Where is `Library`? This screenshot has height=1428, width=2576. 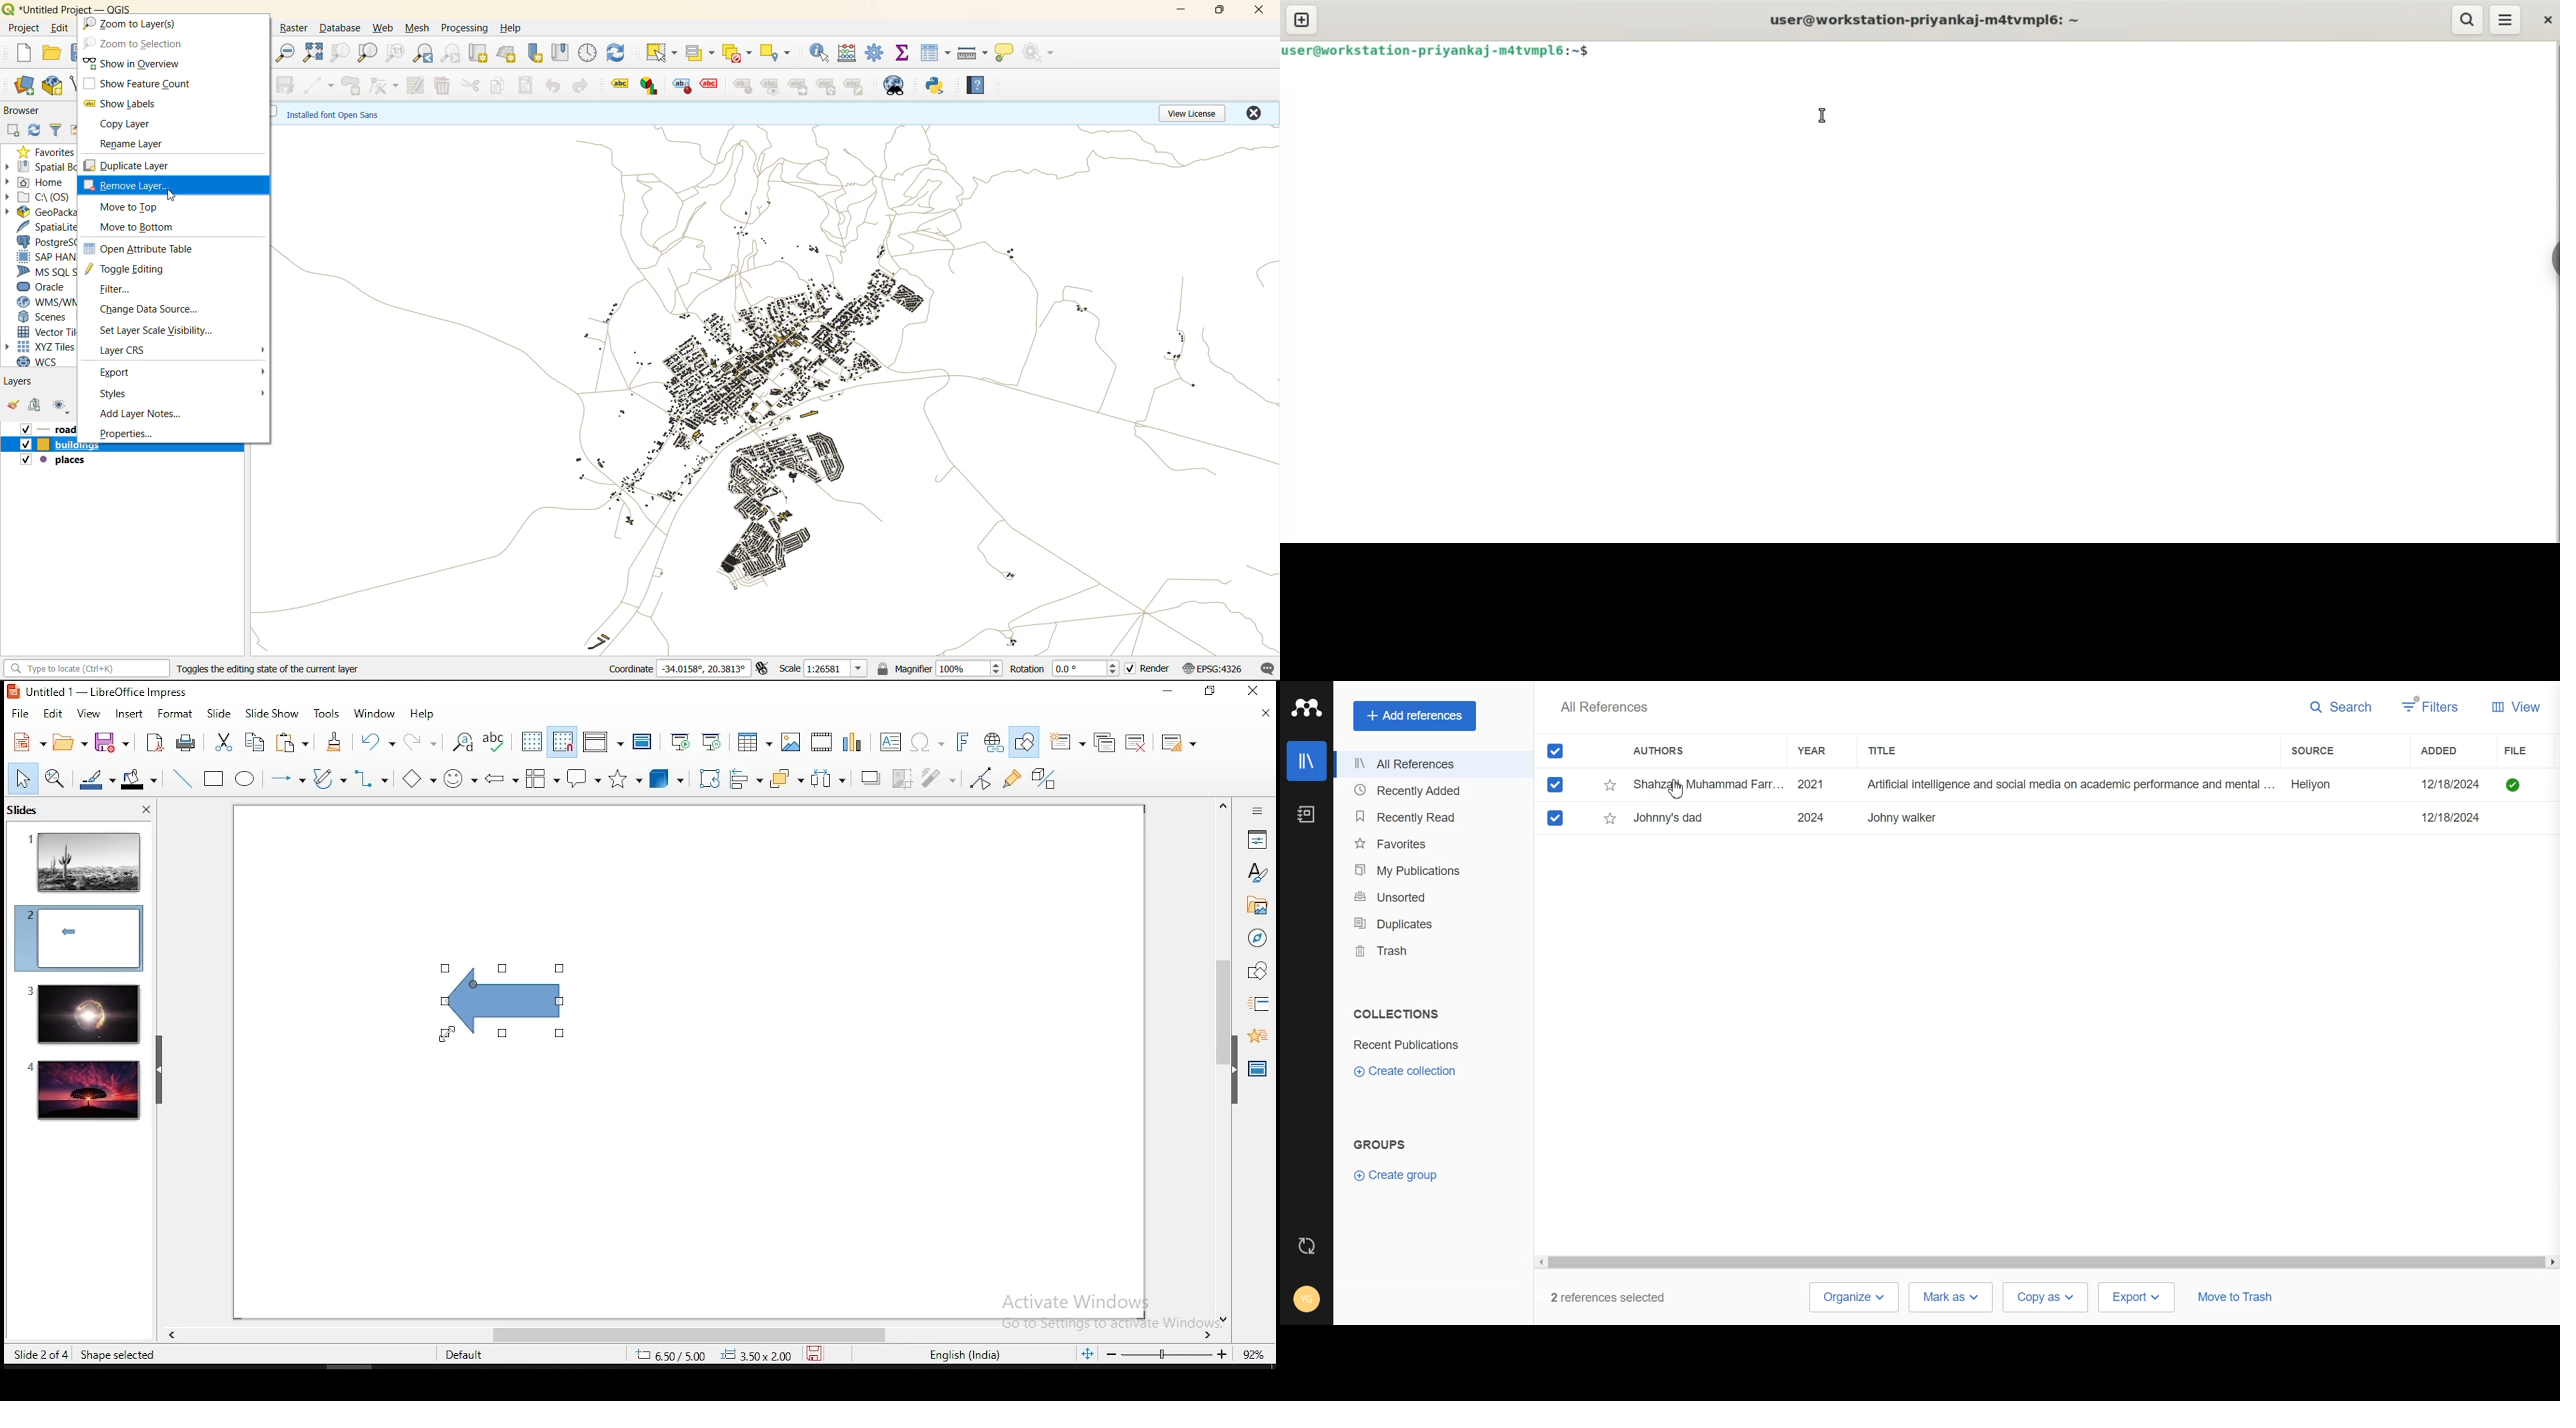
Library is located at coordinates (1306, 761).